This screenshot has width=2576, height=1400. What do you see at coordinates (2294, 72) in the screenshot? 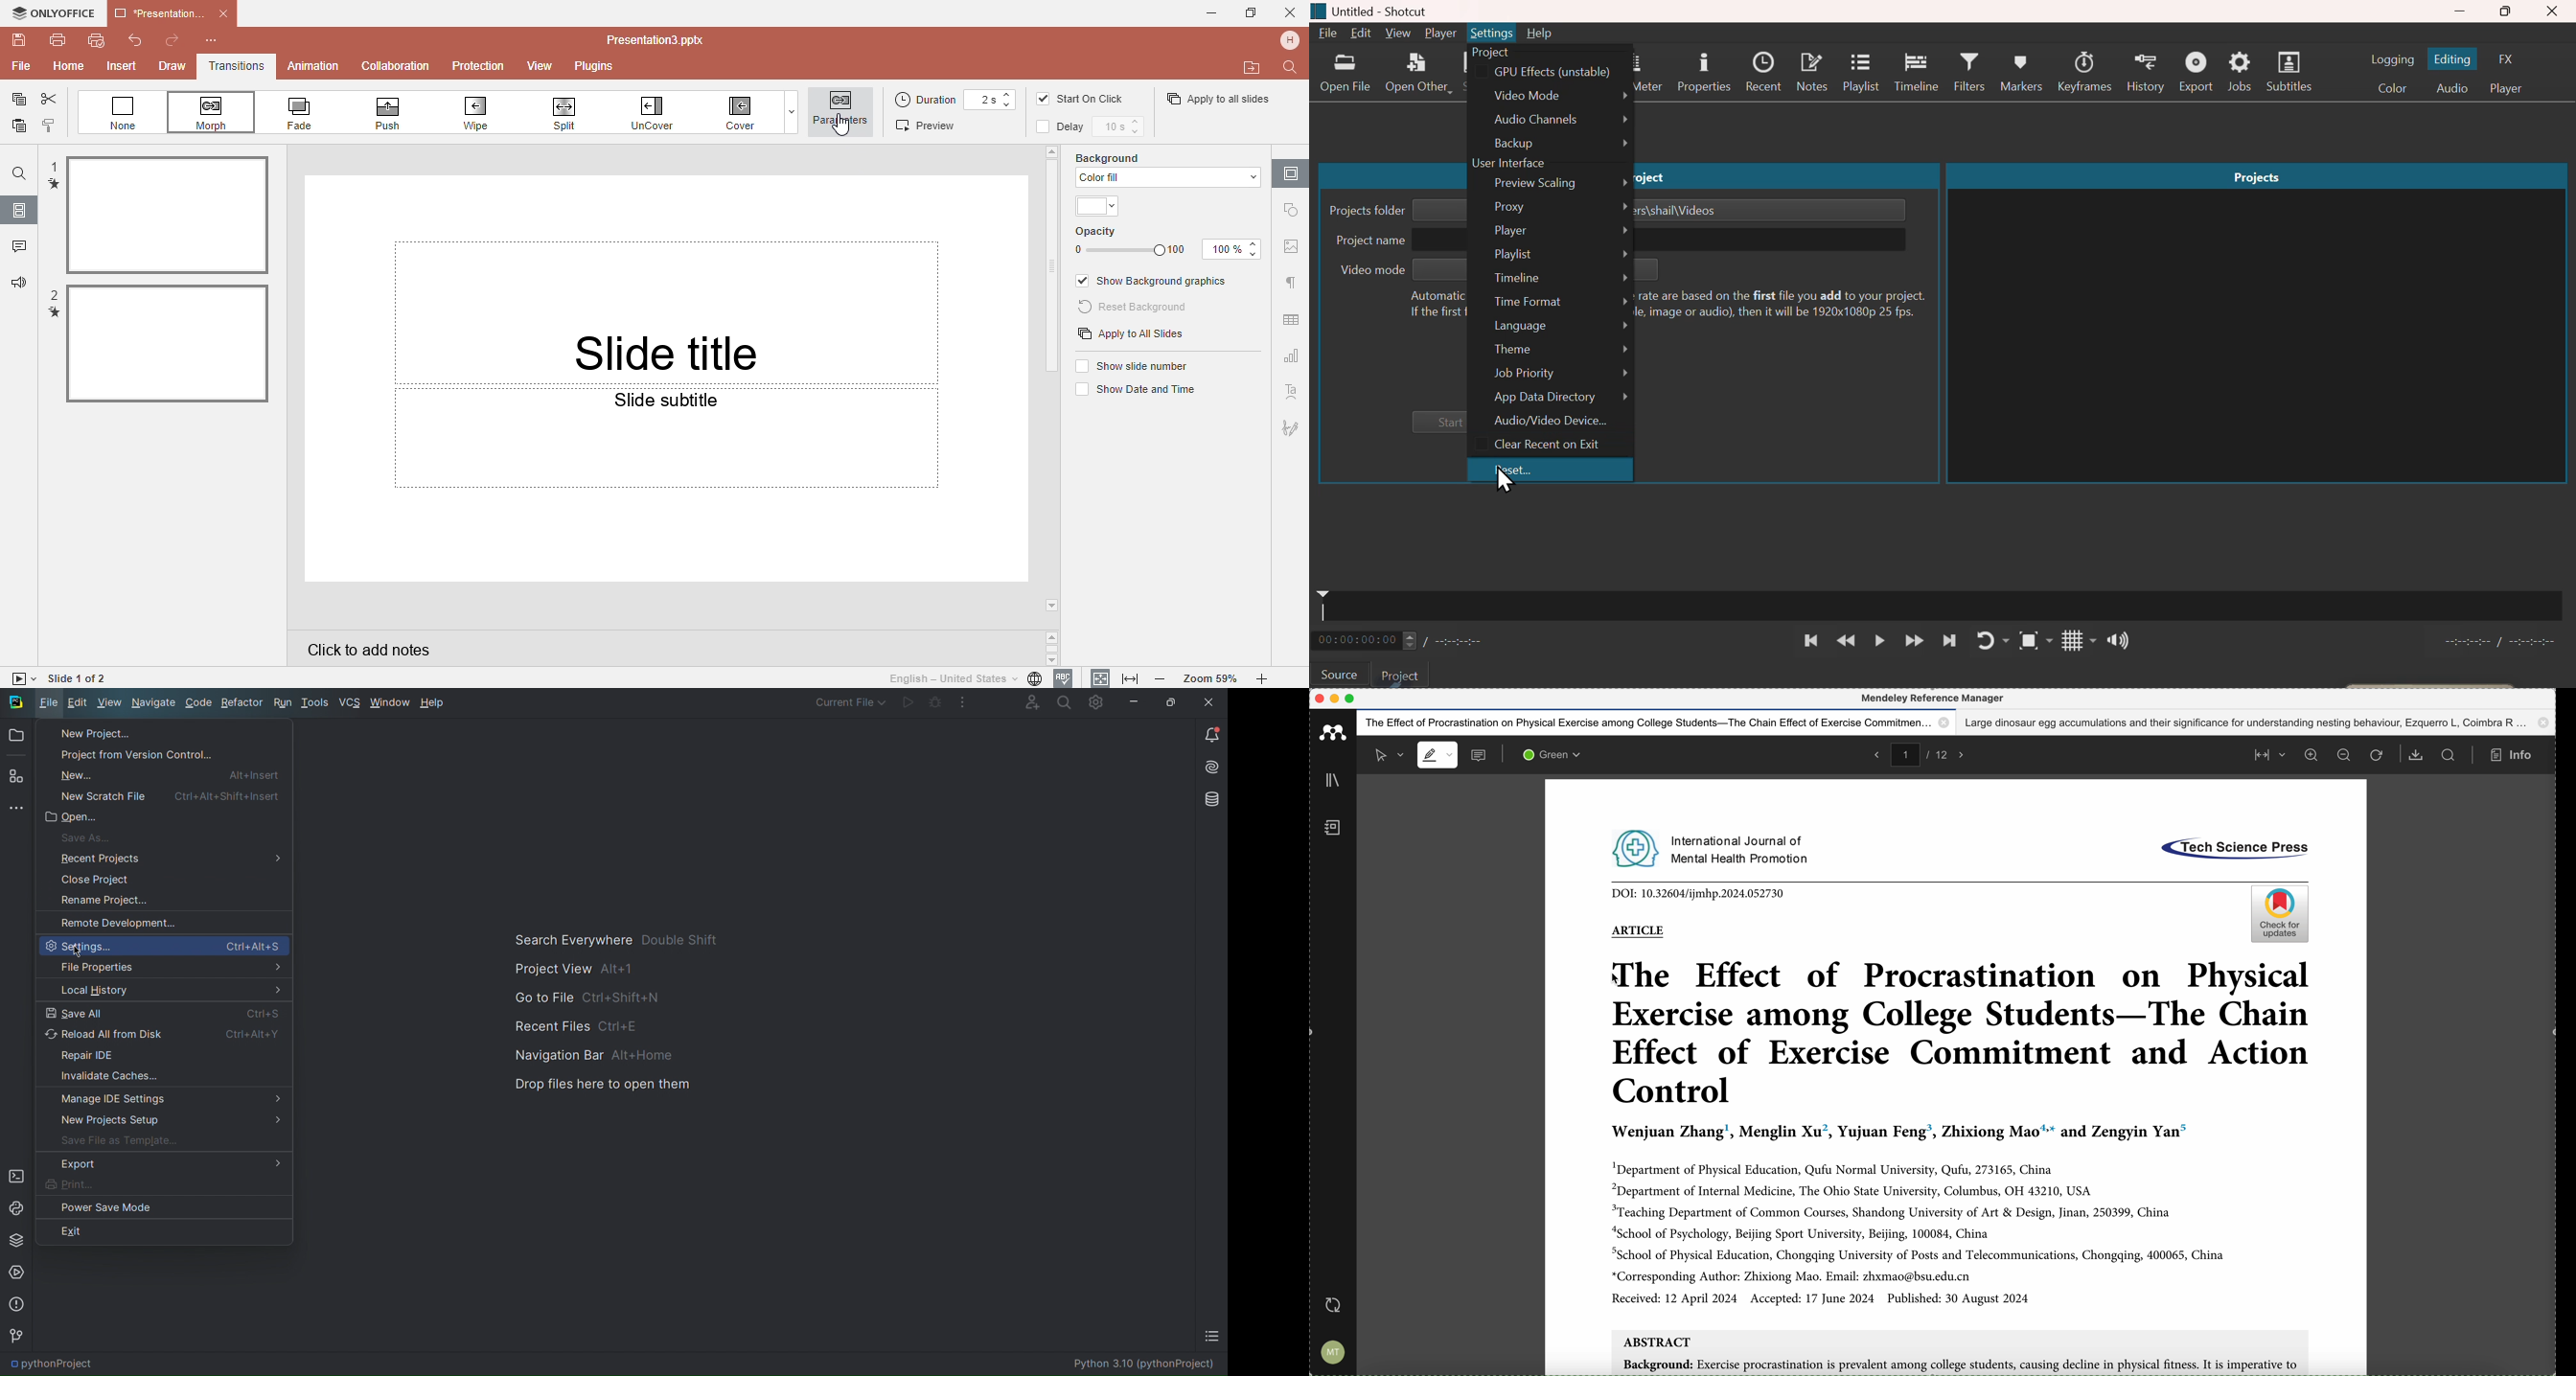
I see `Subtitles` at bounding box center [2294, 72].